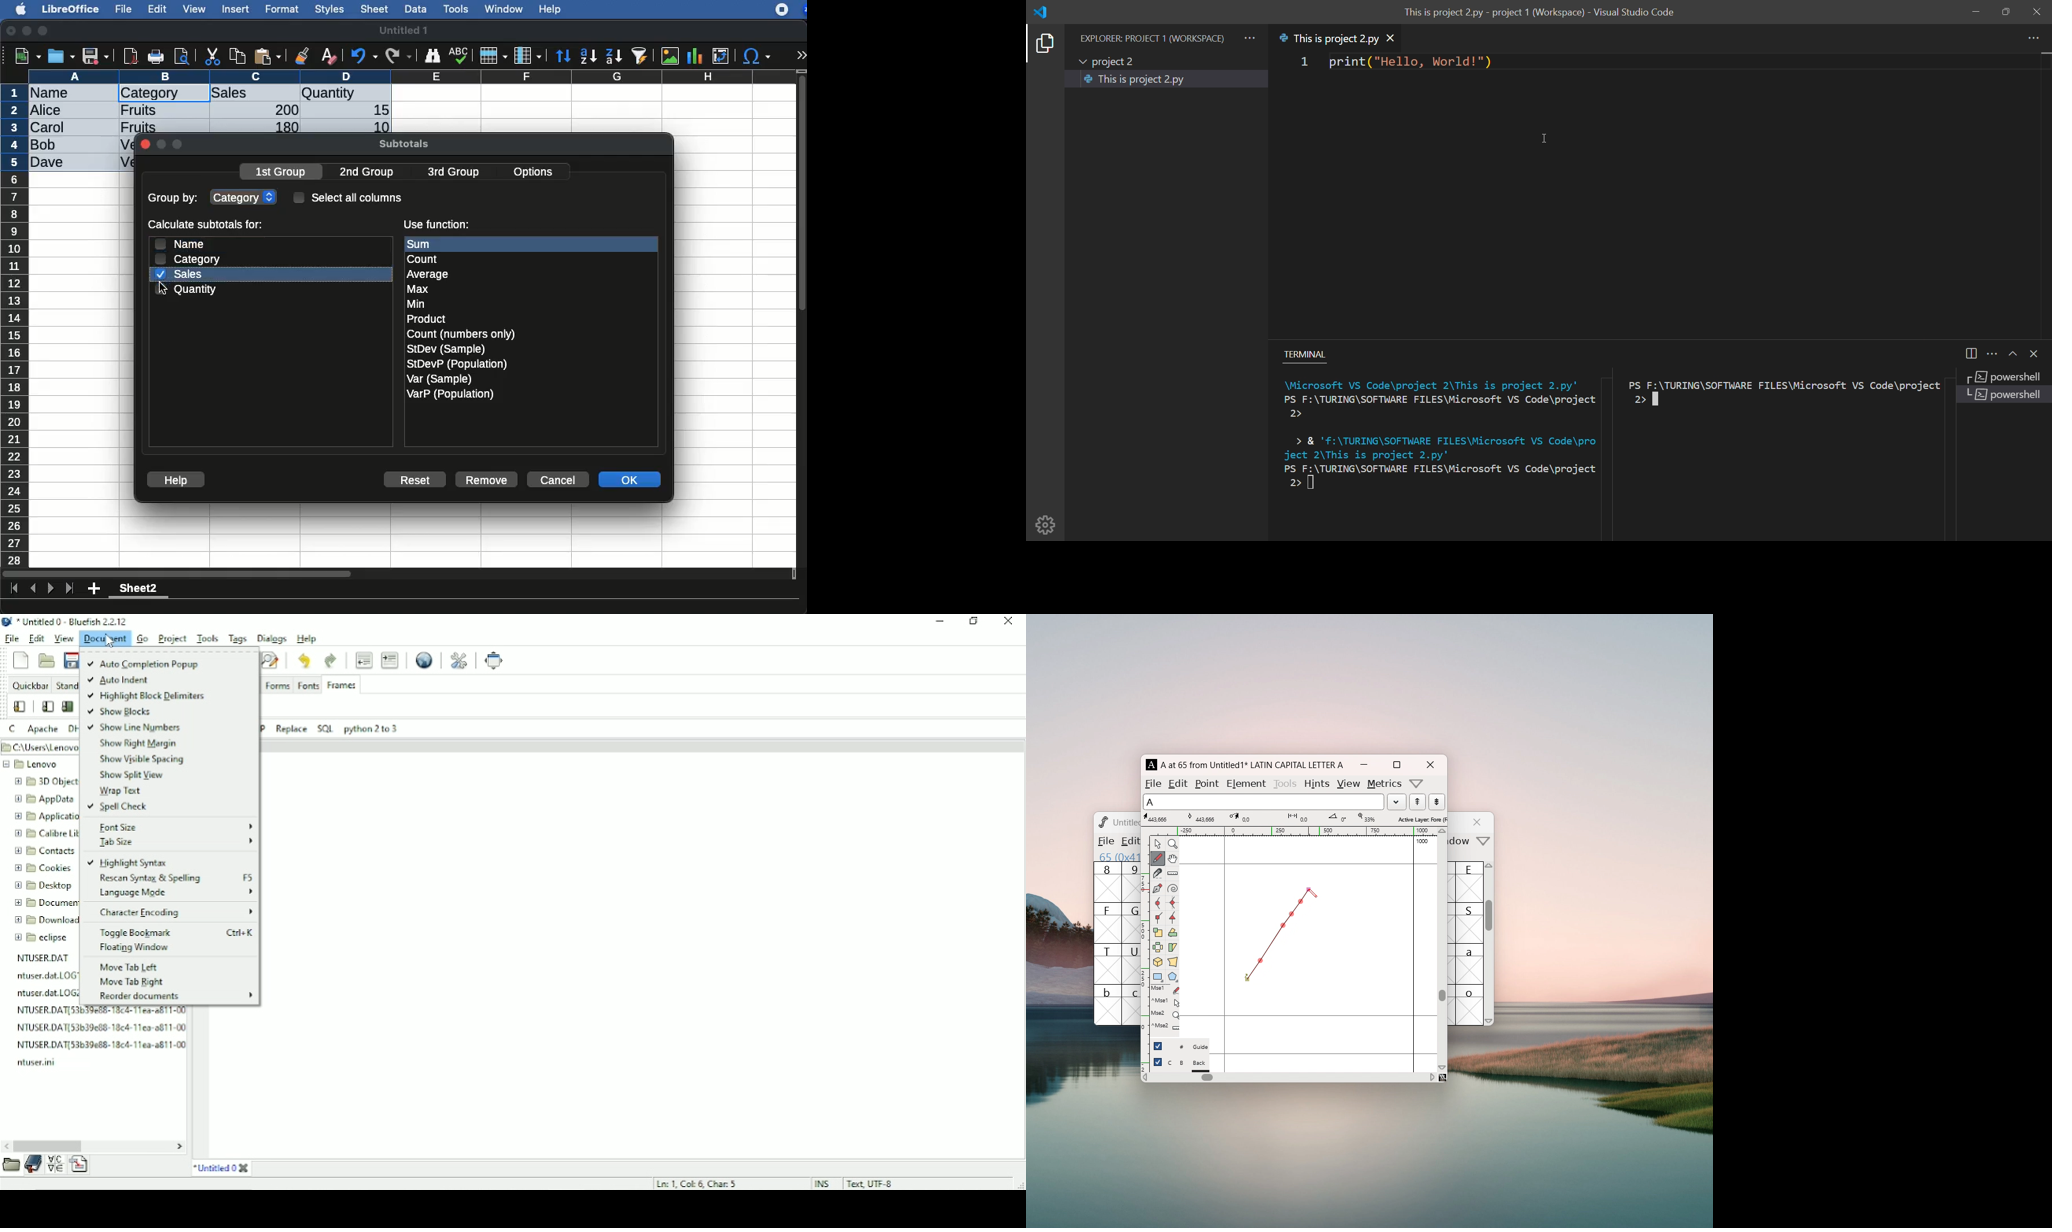 The height and width of the screenshot is (1232, 2072). What do you see at coordinates (1158, 1062) in the screenshot?
I see `checkbox` at bounding box center [1158, 1062].